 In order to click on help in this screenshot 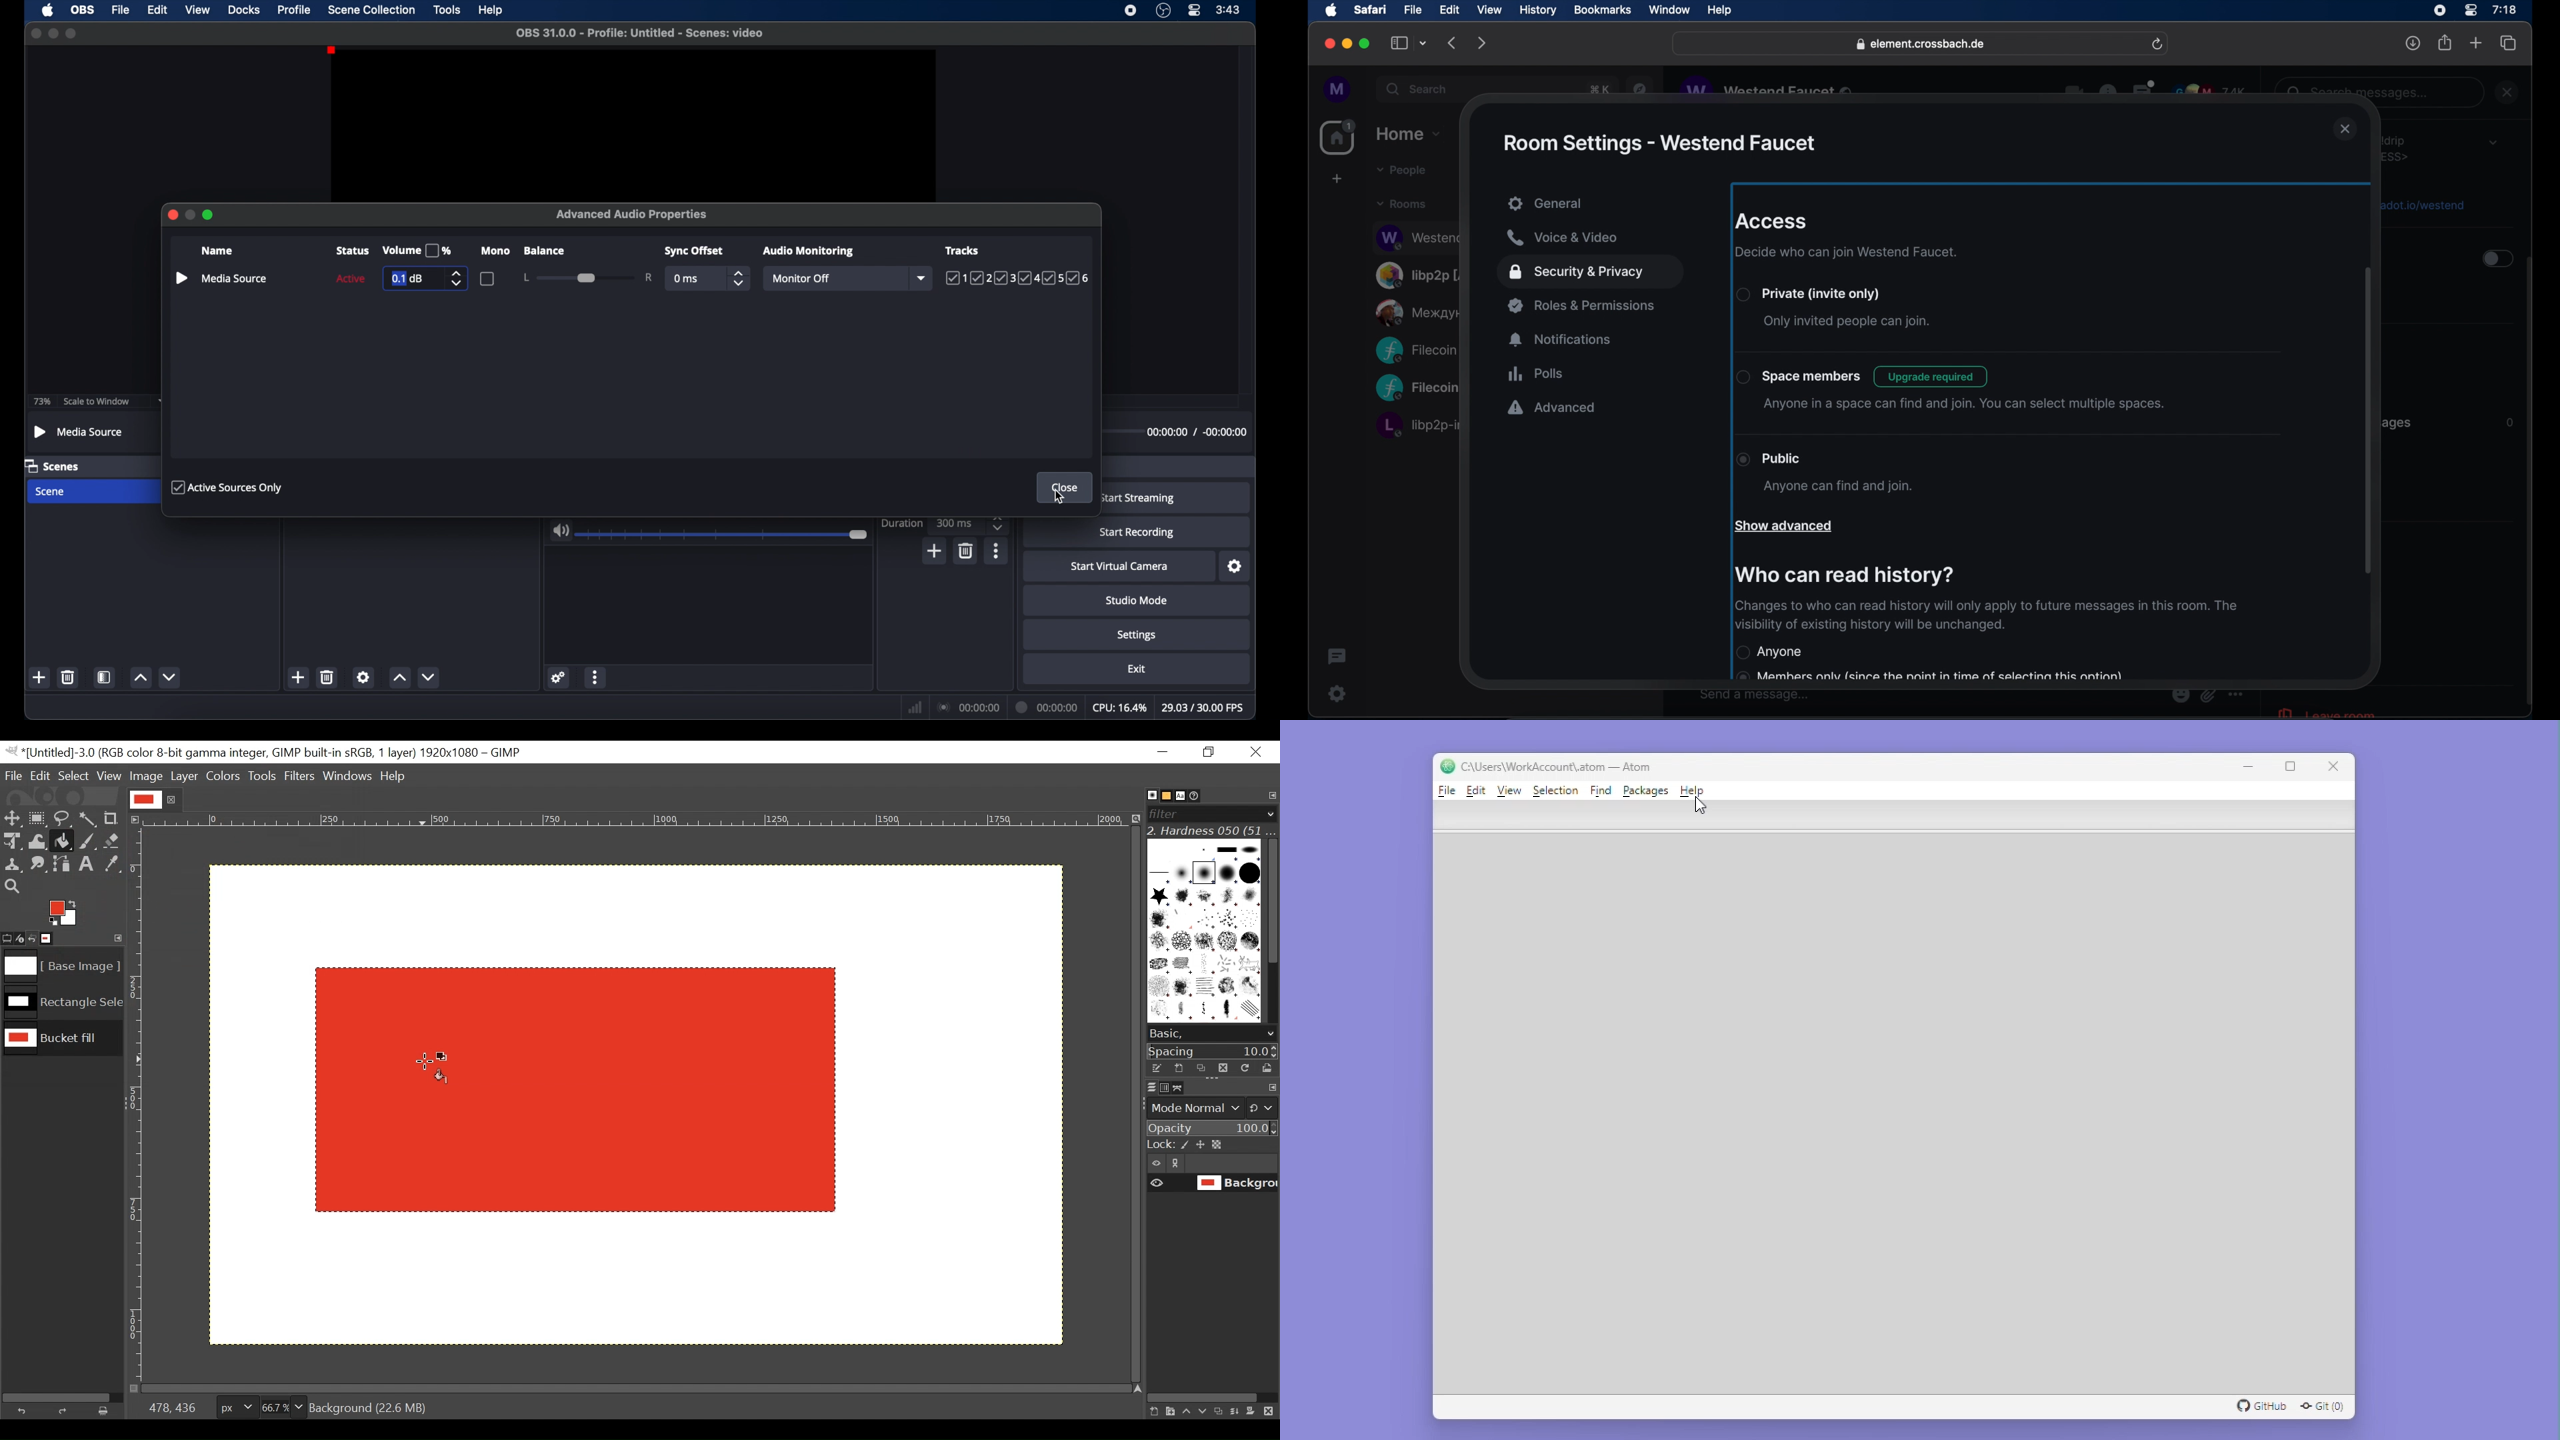, I will do `click(492, 11)`.